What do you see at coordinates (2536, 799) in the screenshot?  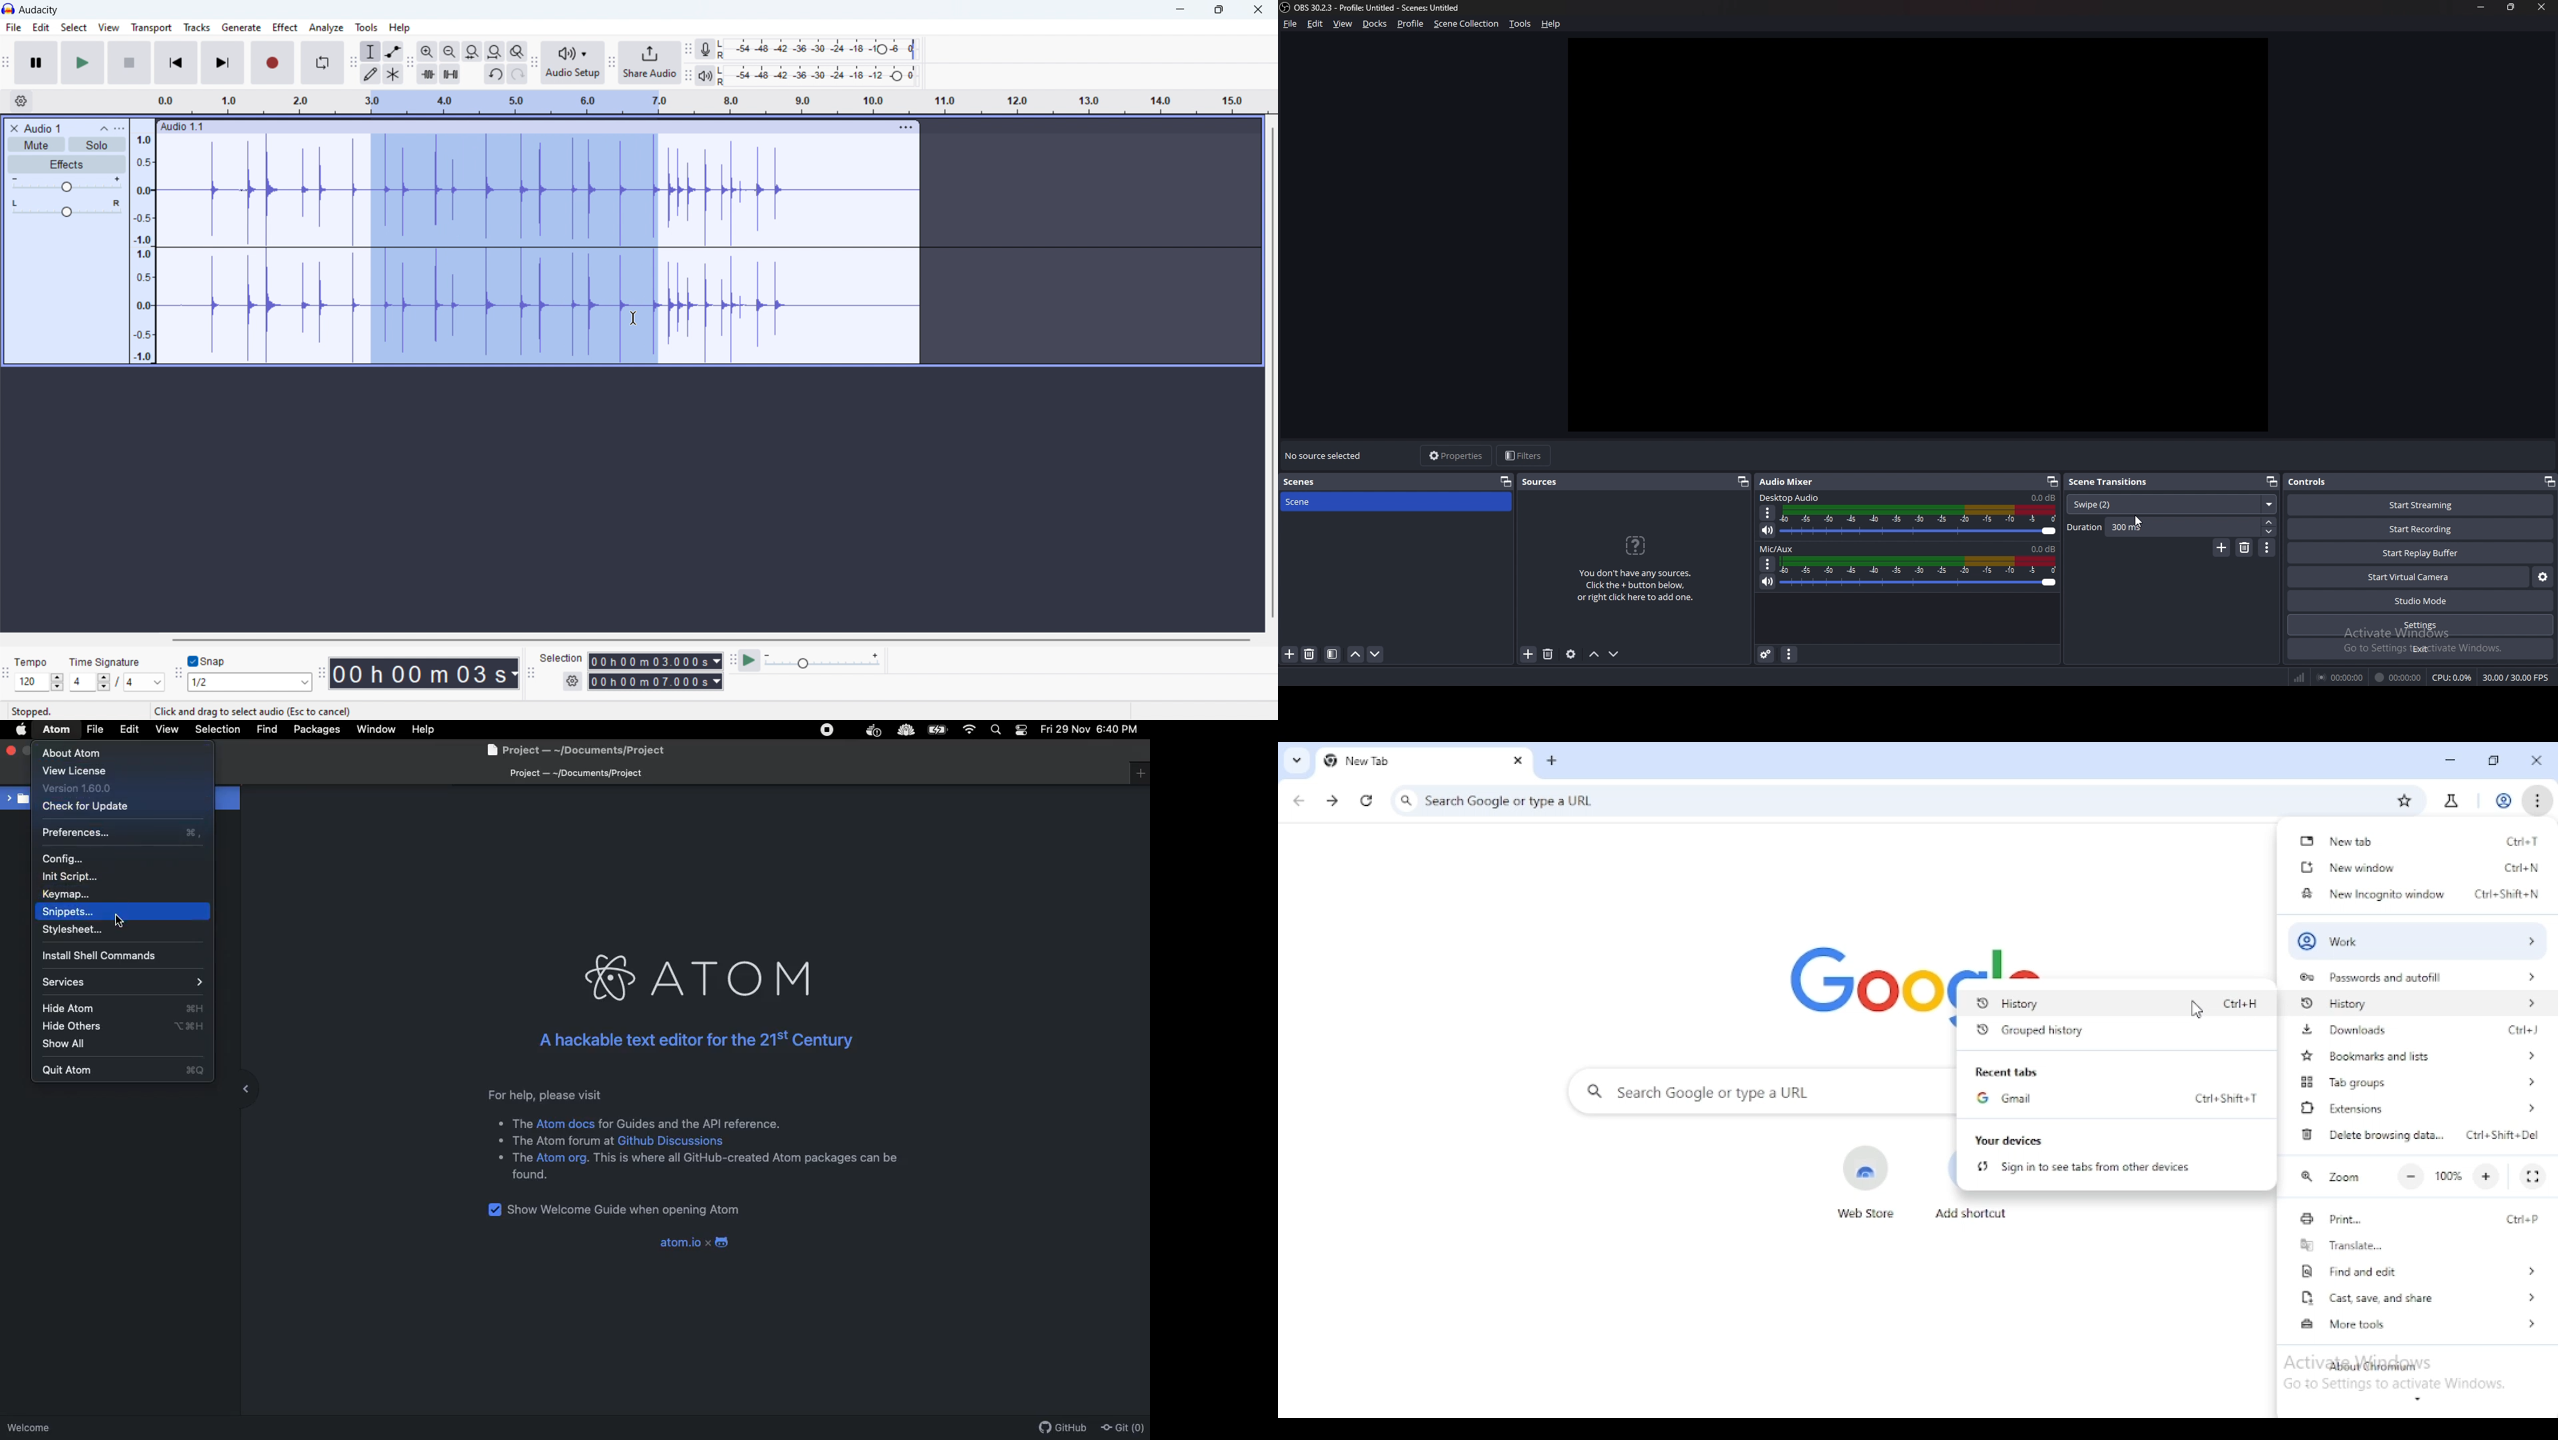 I see `customize and control chromium` at bounding box center [2536, 799].